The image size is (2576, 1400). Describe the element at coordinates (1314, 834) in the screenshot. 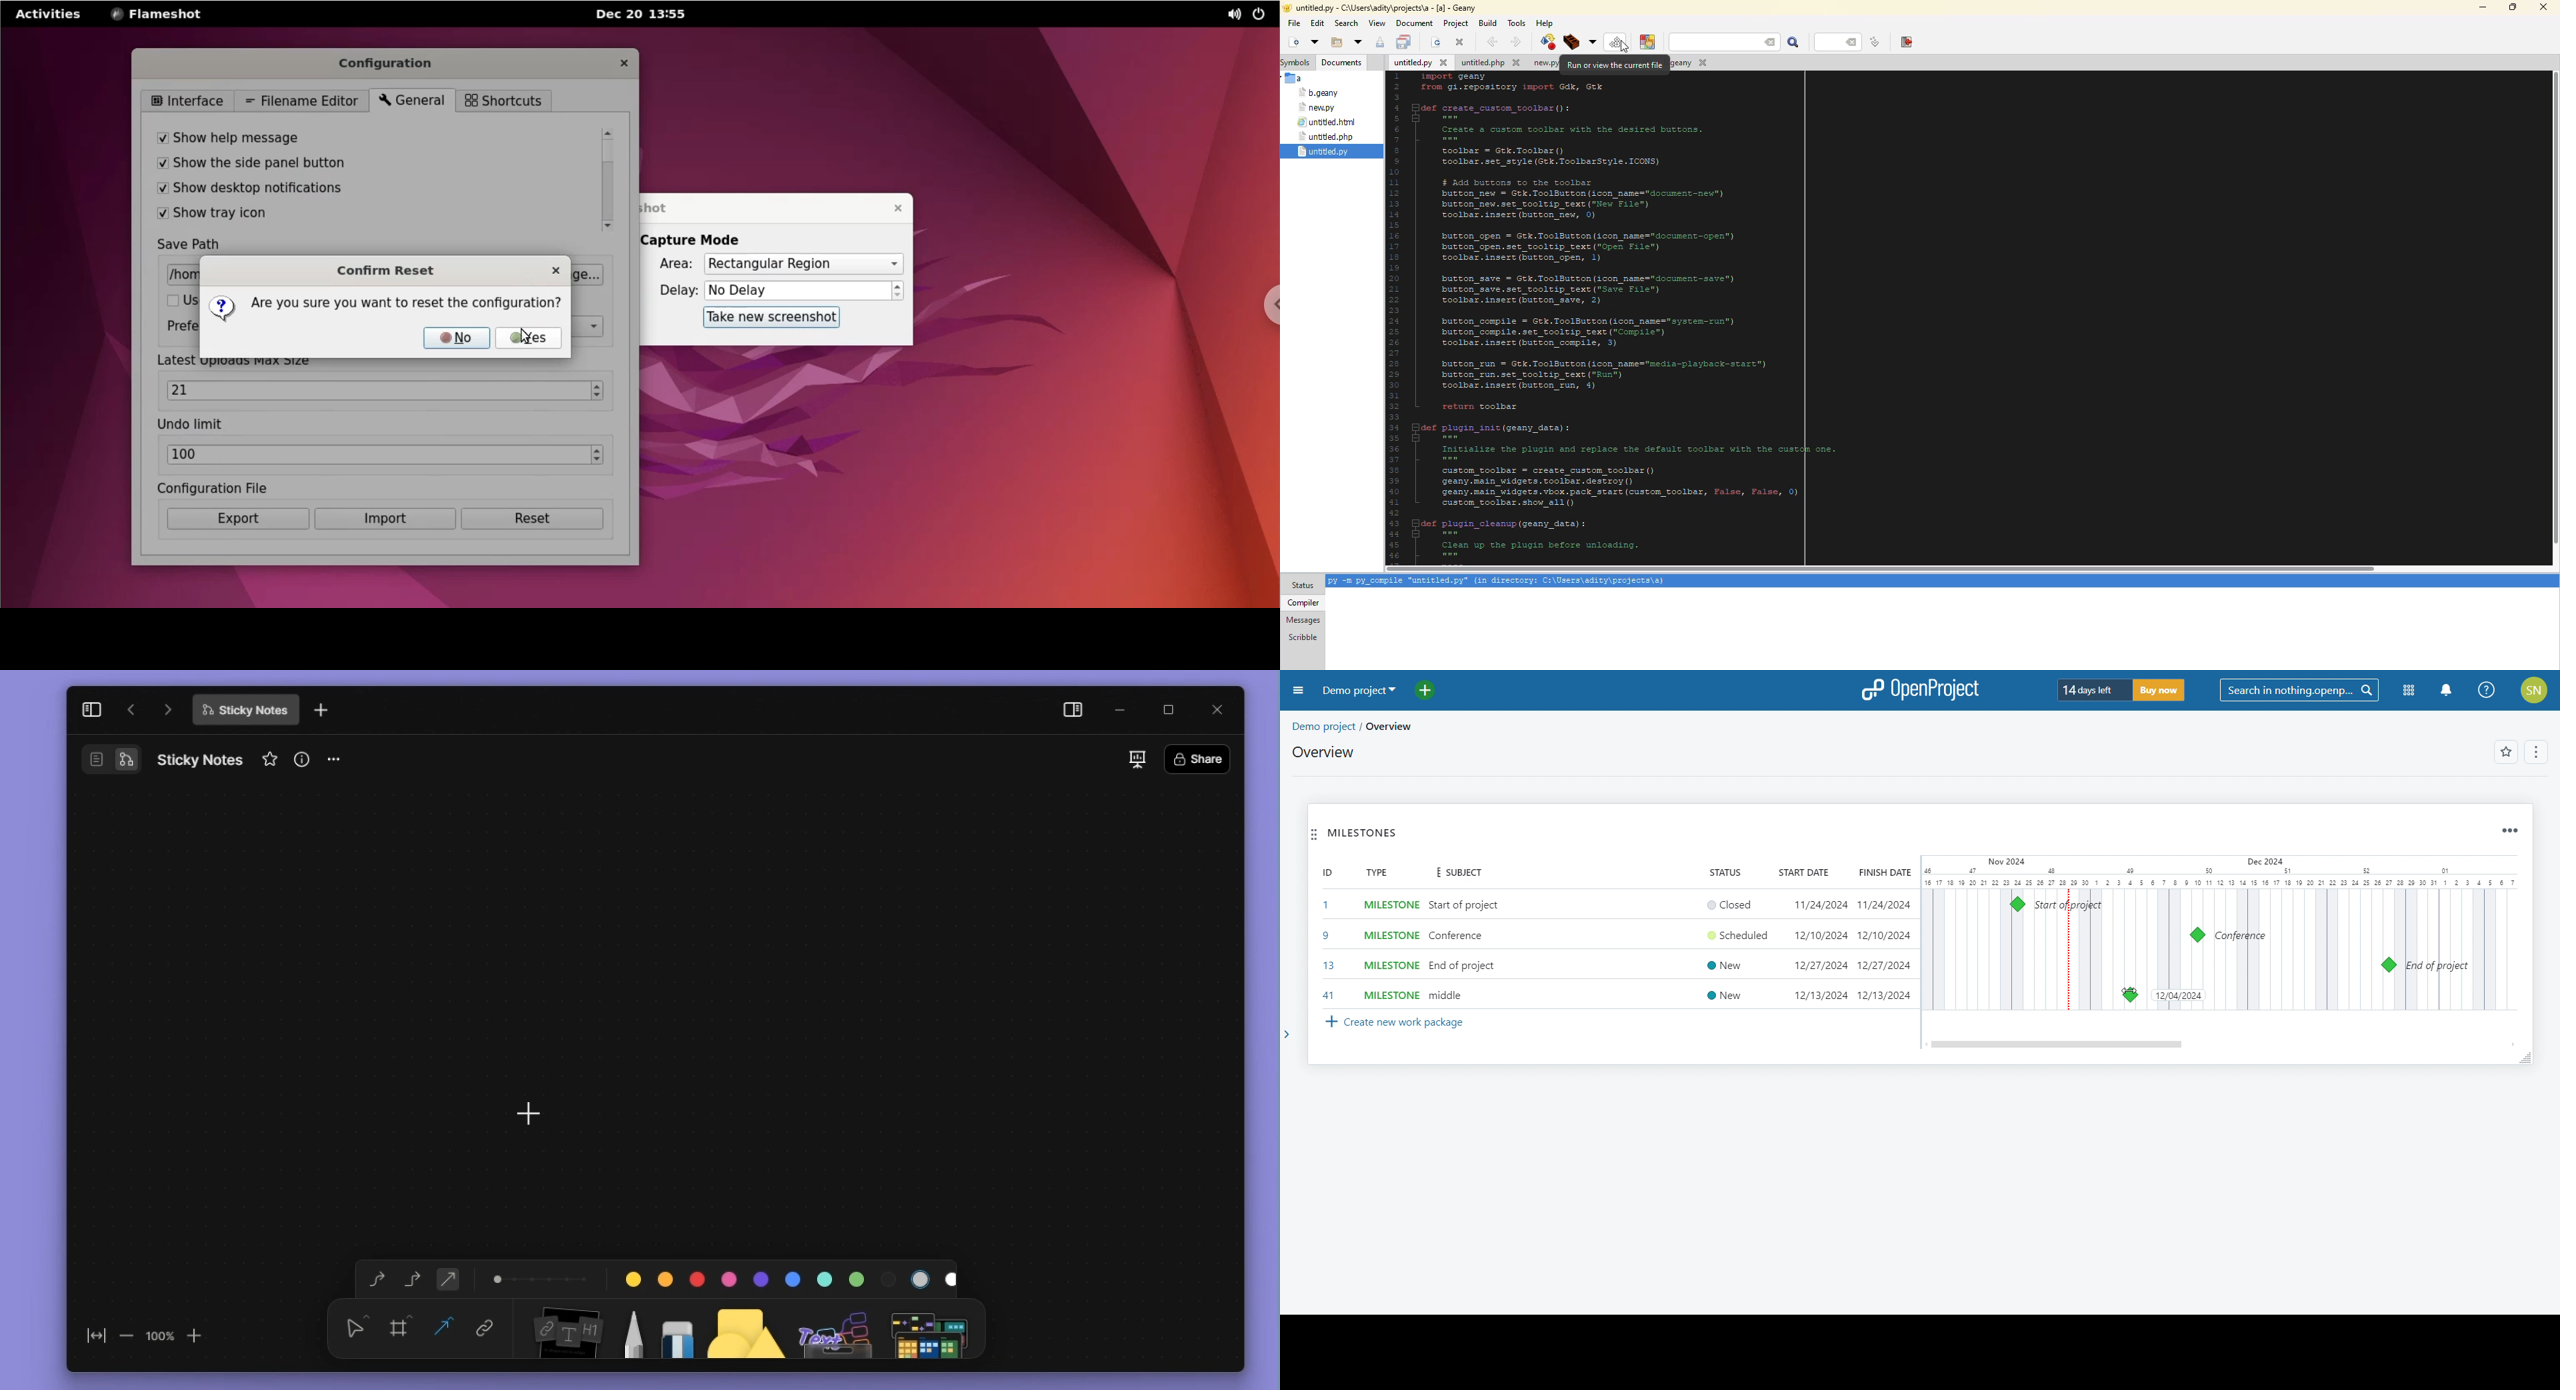

I see `move widget` at that location.